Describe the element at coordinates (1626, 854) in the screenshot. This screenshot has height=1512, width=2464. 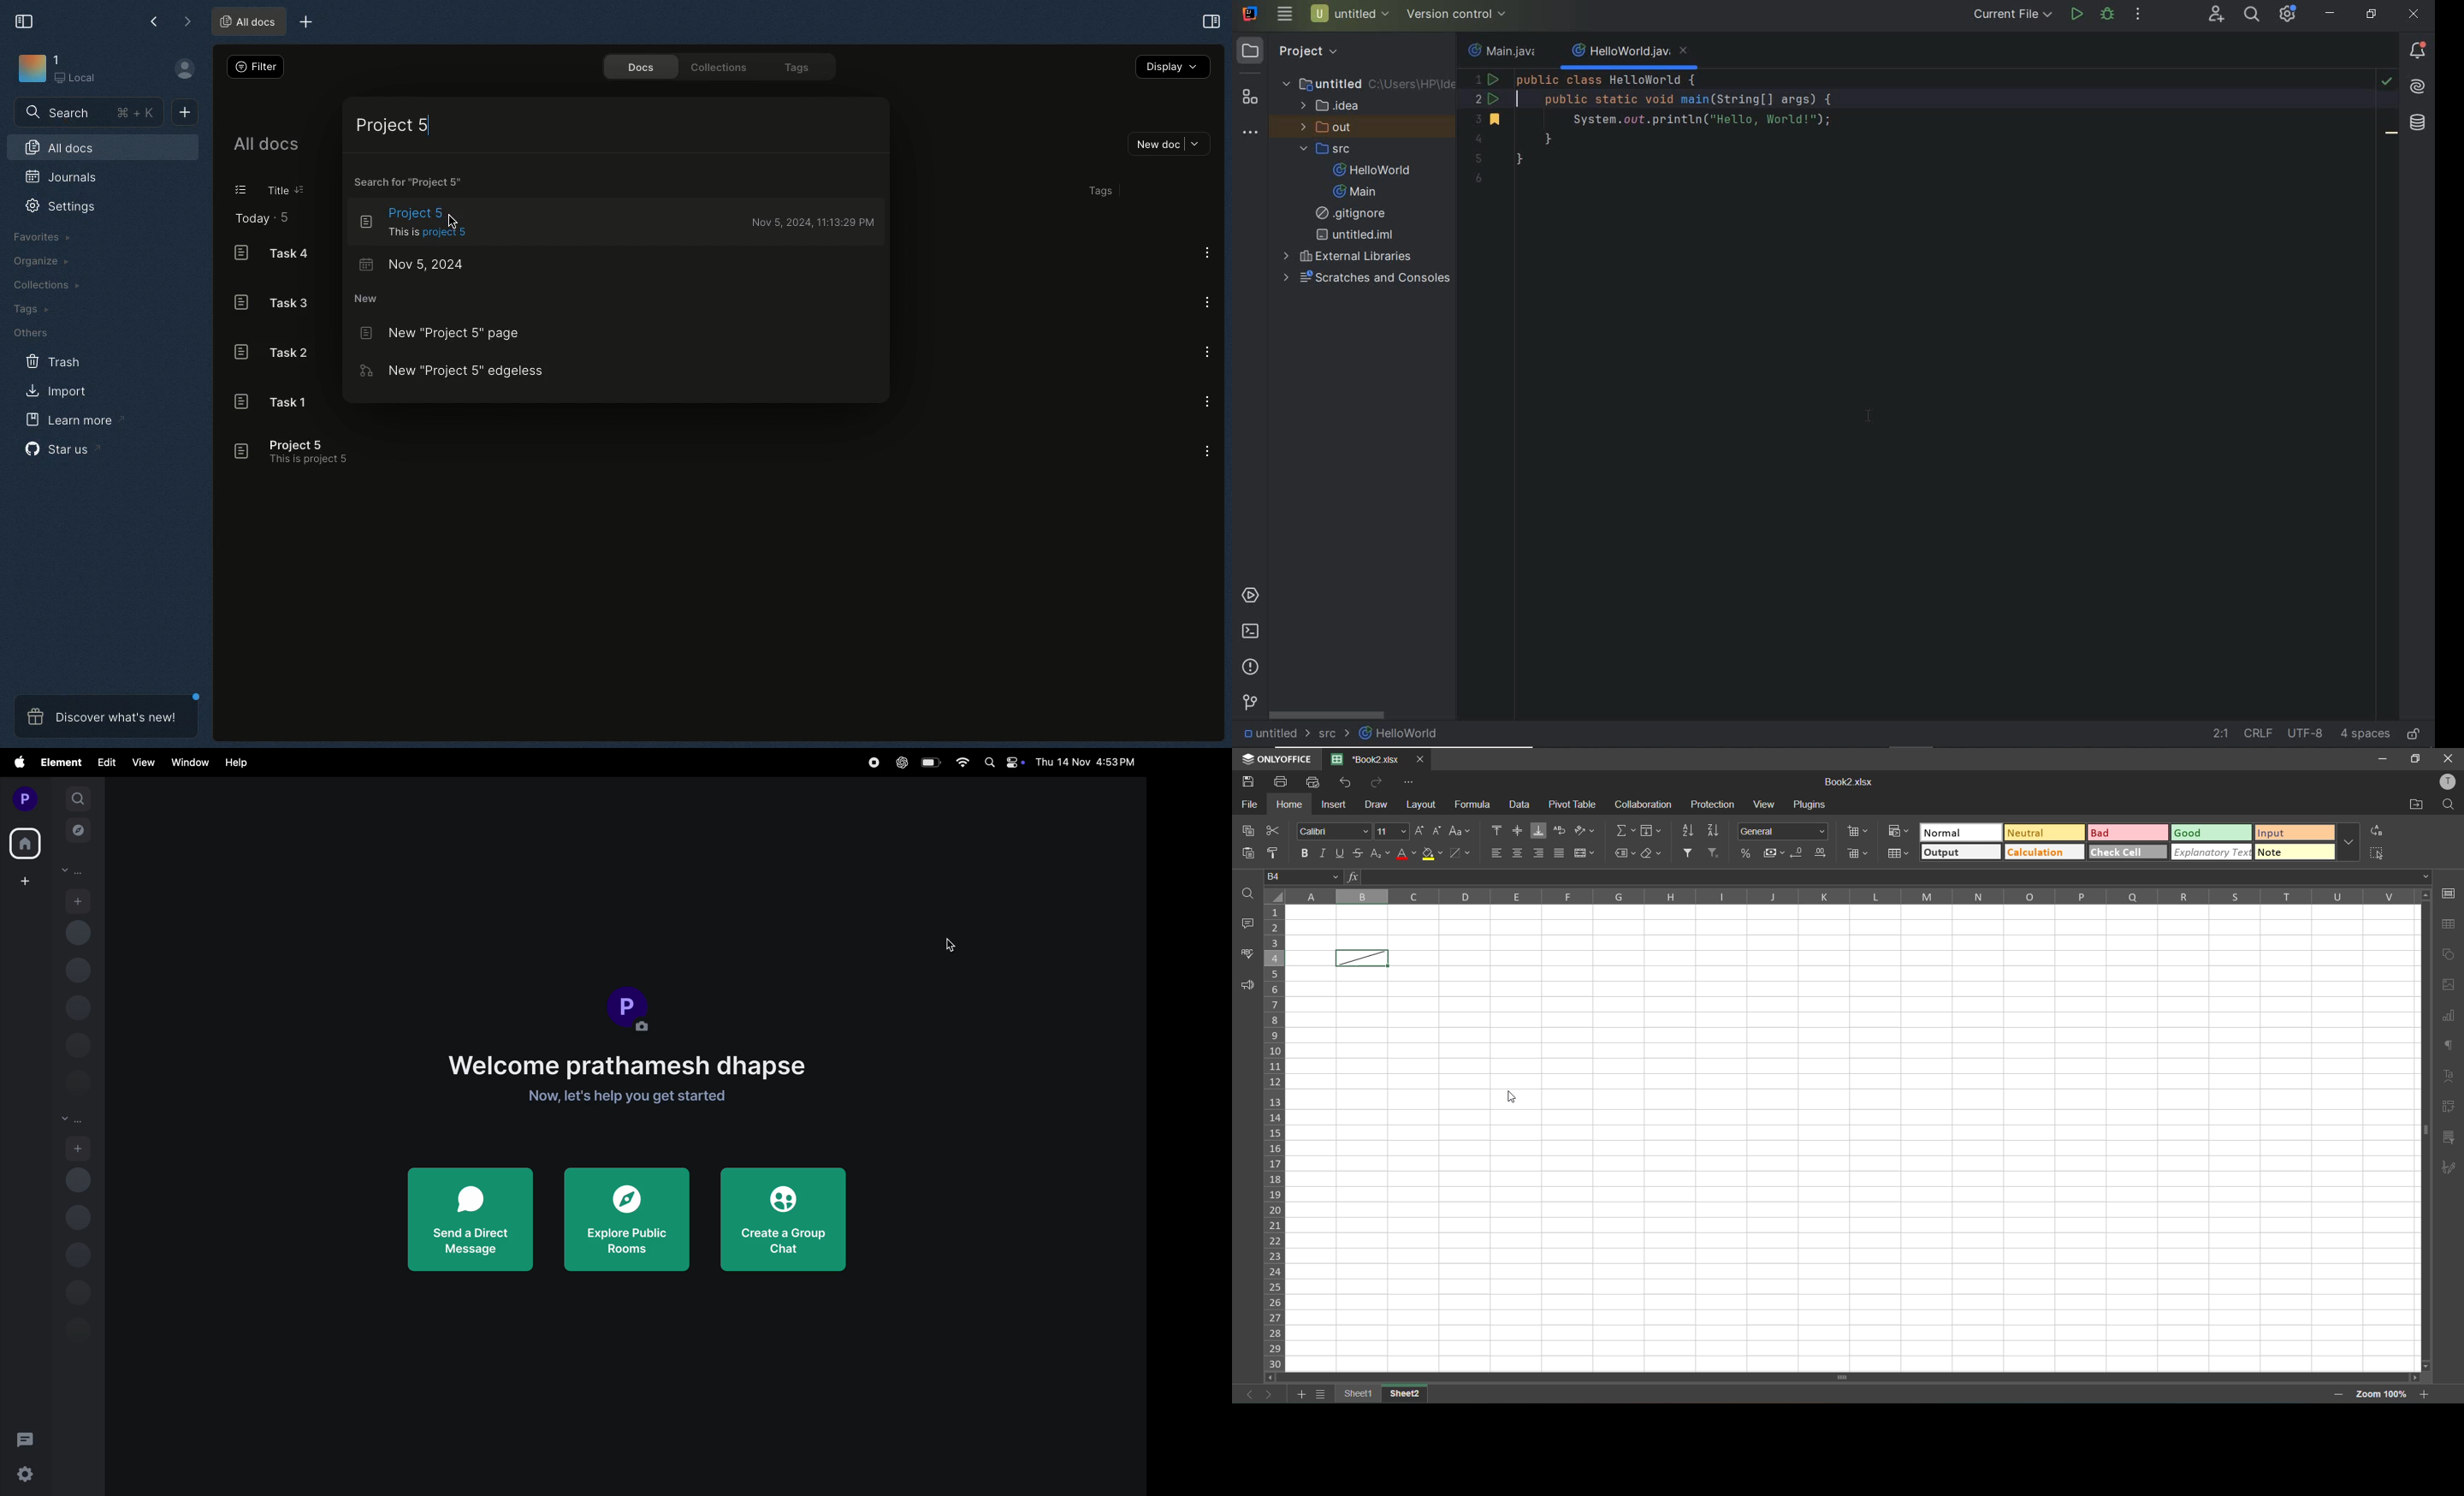
I see `named ranges` at that location.